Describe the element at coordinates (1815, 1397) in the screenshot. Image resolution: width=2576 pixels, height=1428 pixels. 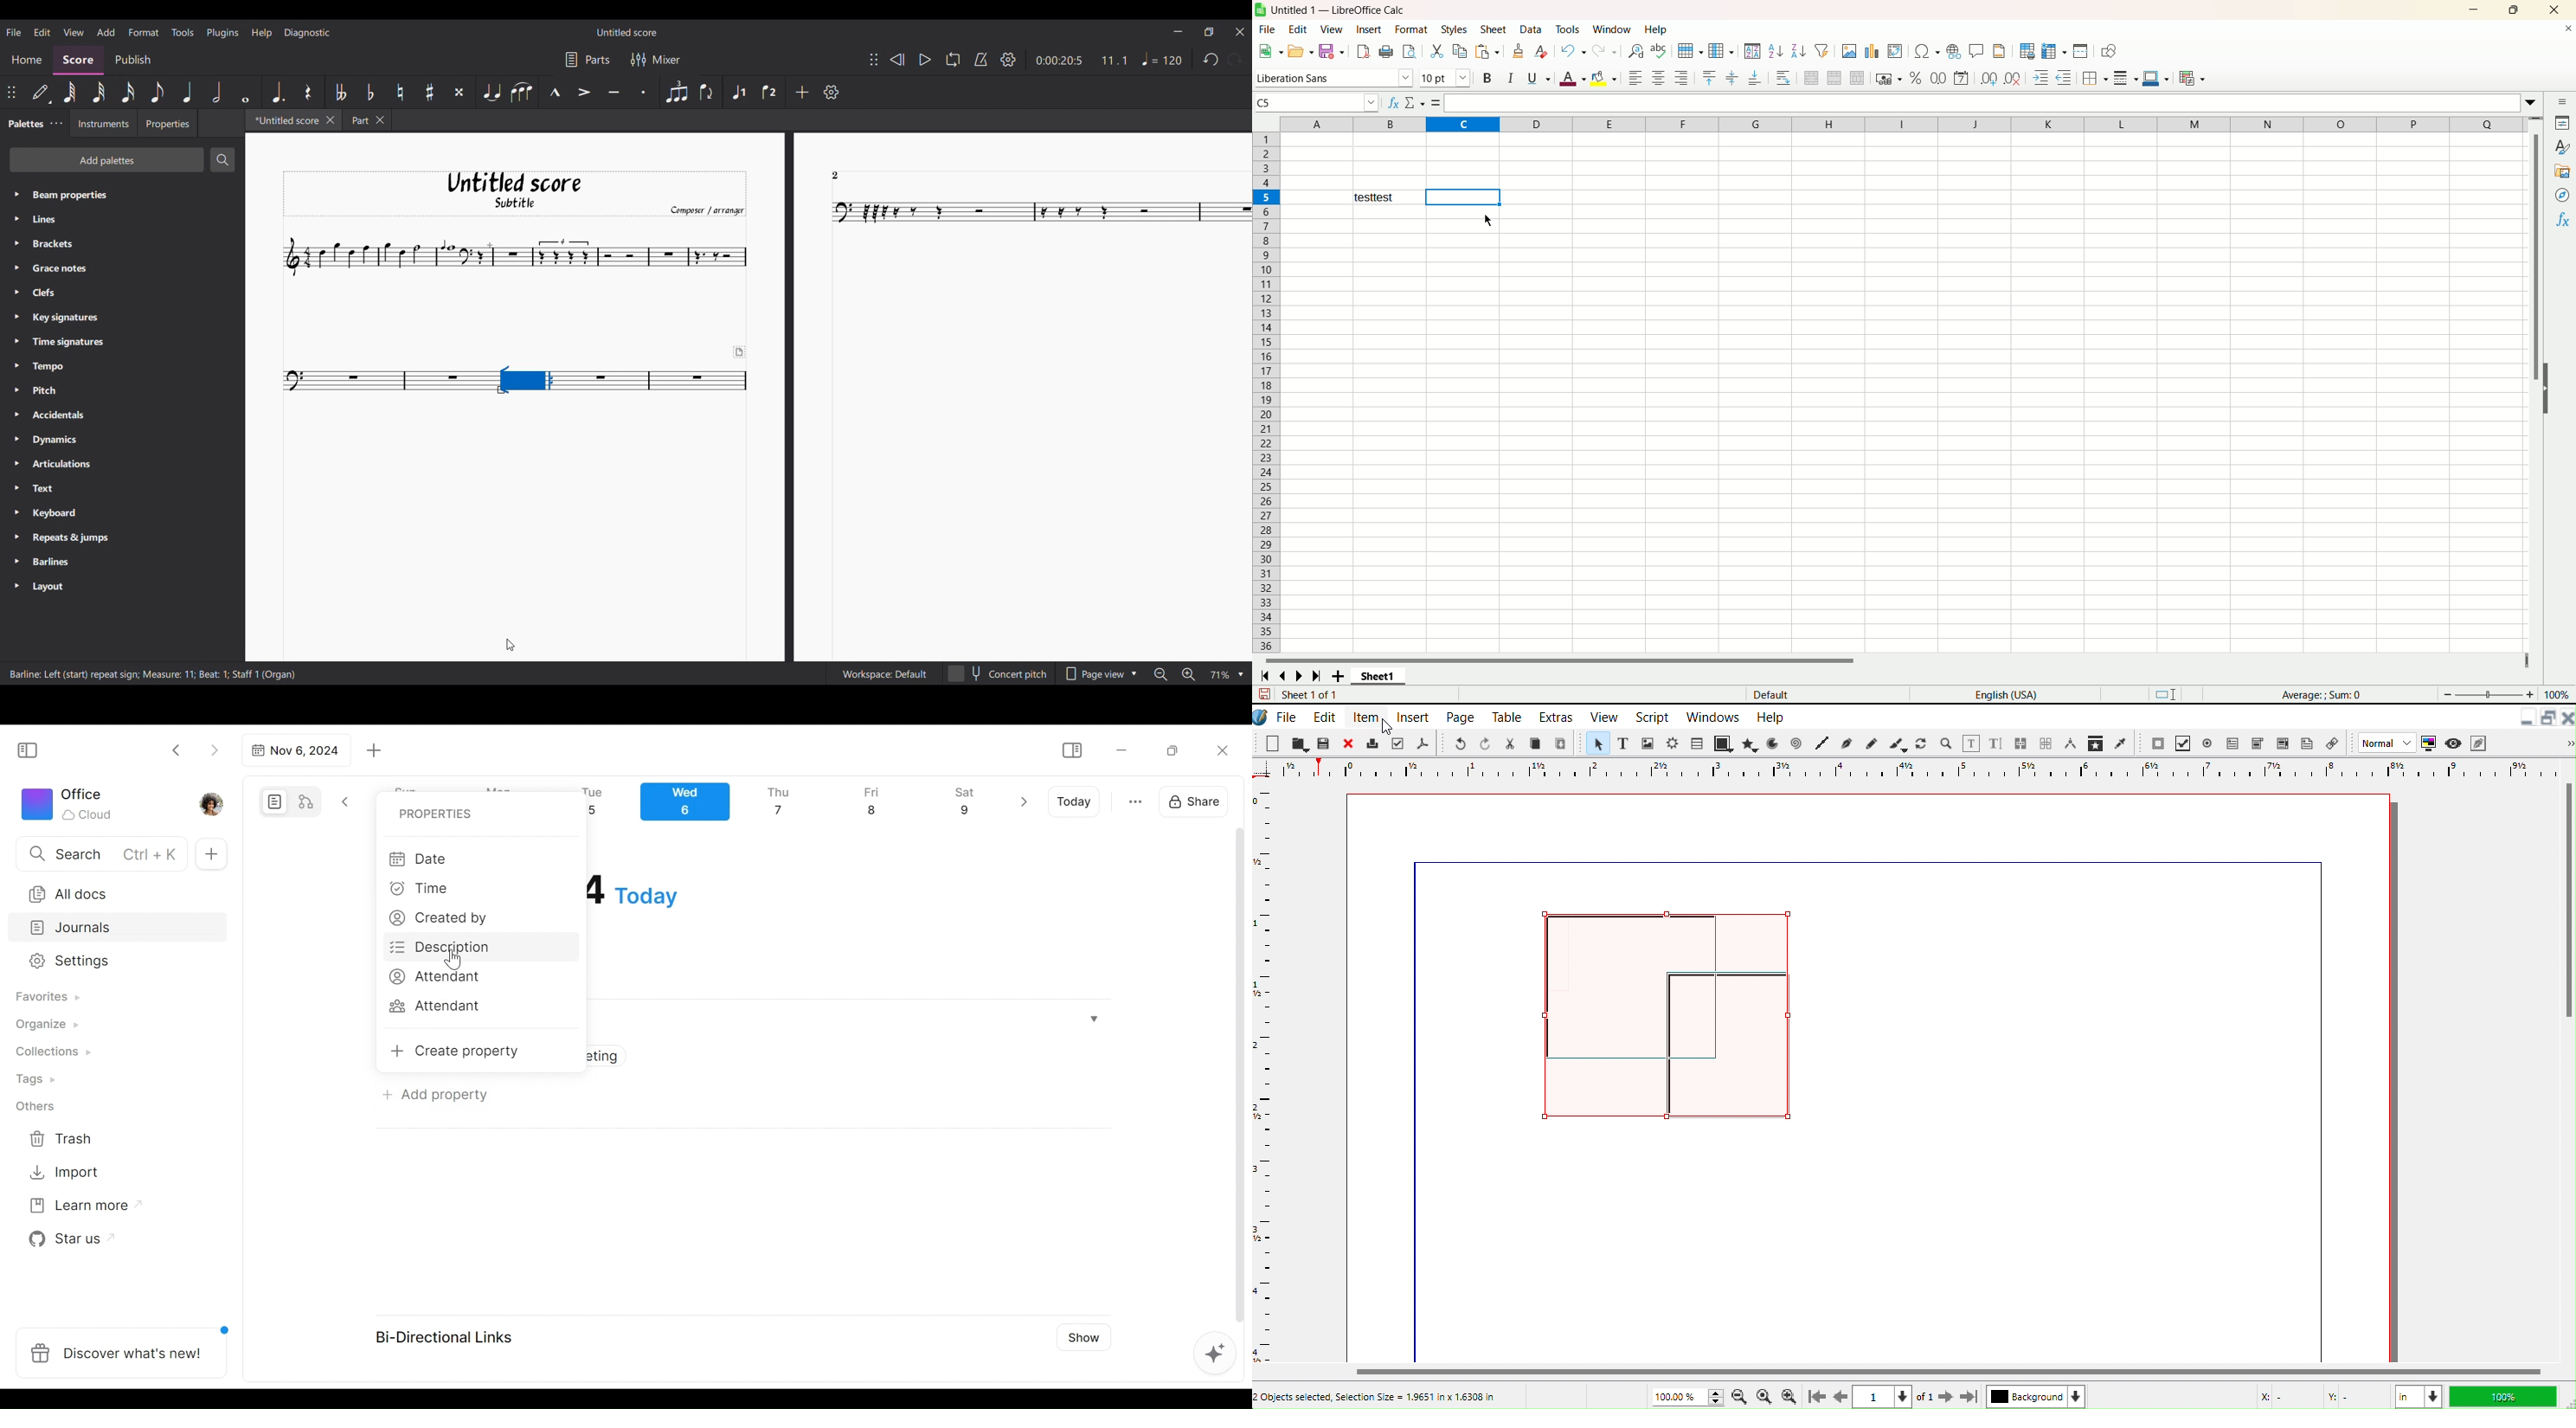
I see `Go to First Page` at that location.